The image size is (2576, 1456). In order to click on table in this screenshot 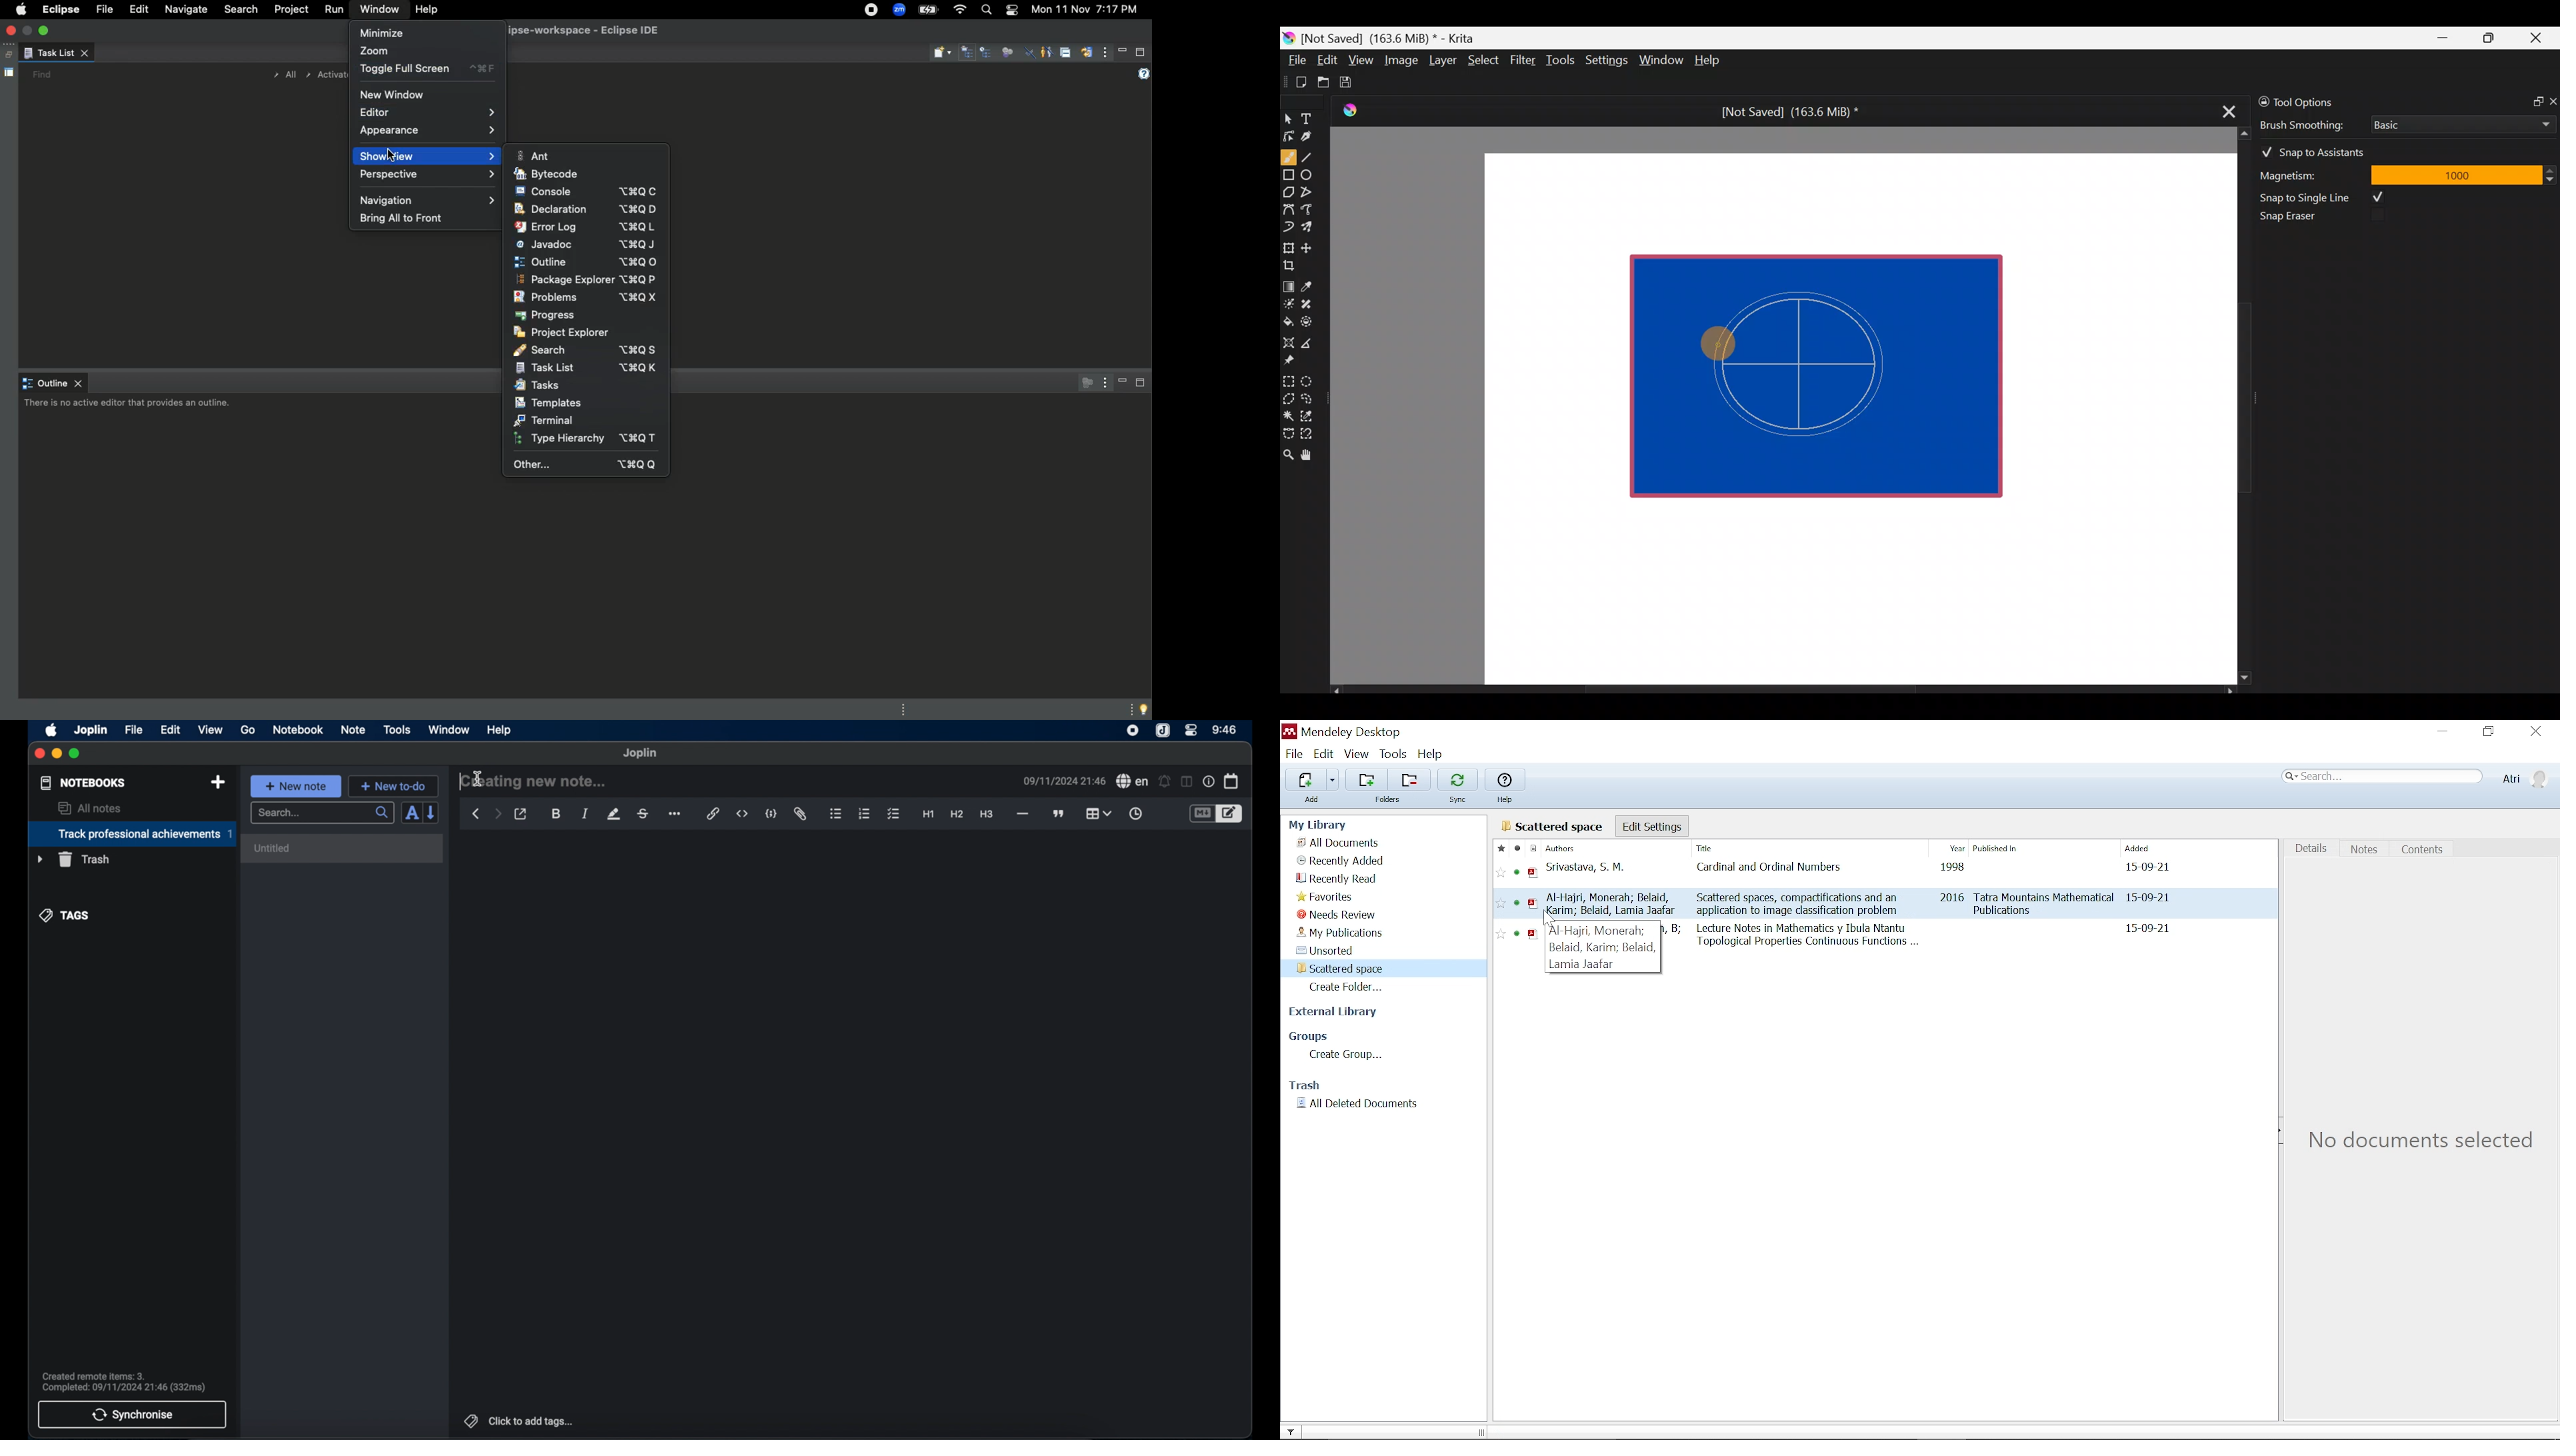, I will do `click(1099, 813)`.